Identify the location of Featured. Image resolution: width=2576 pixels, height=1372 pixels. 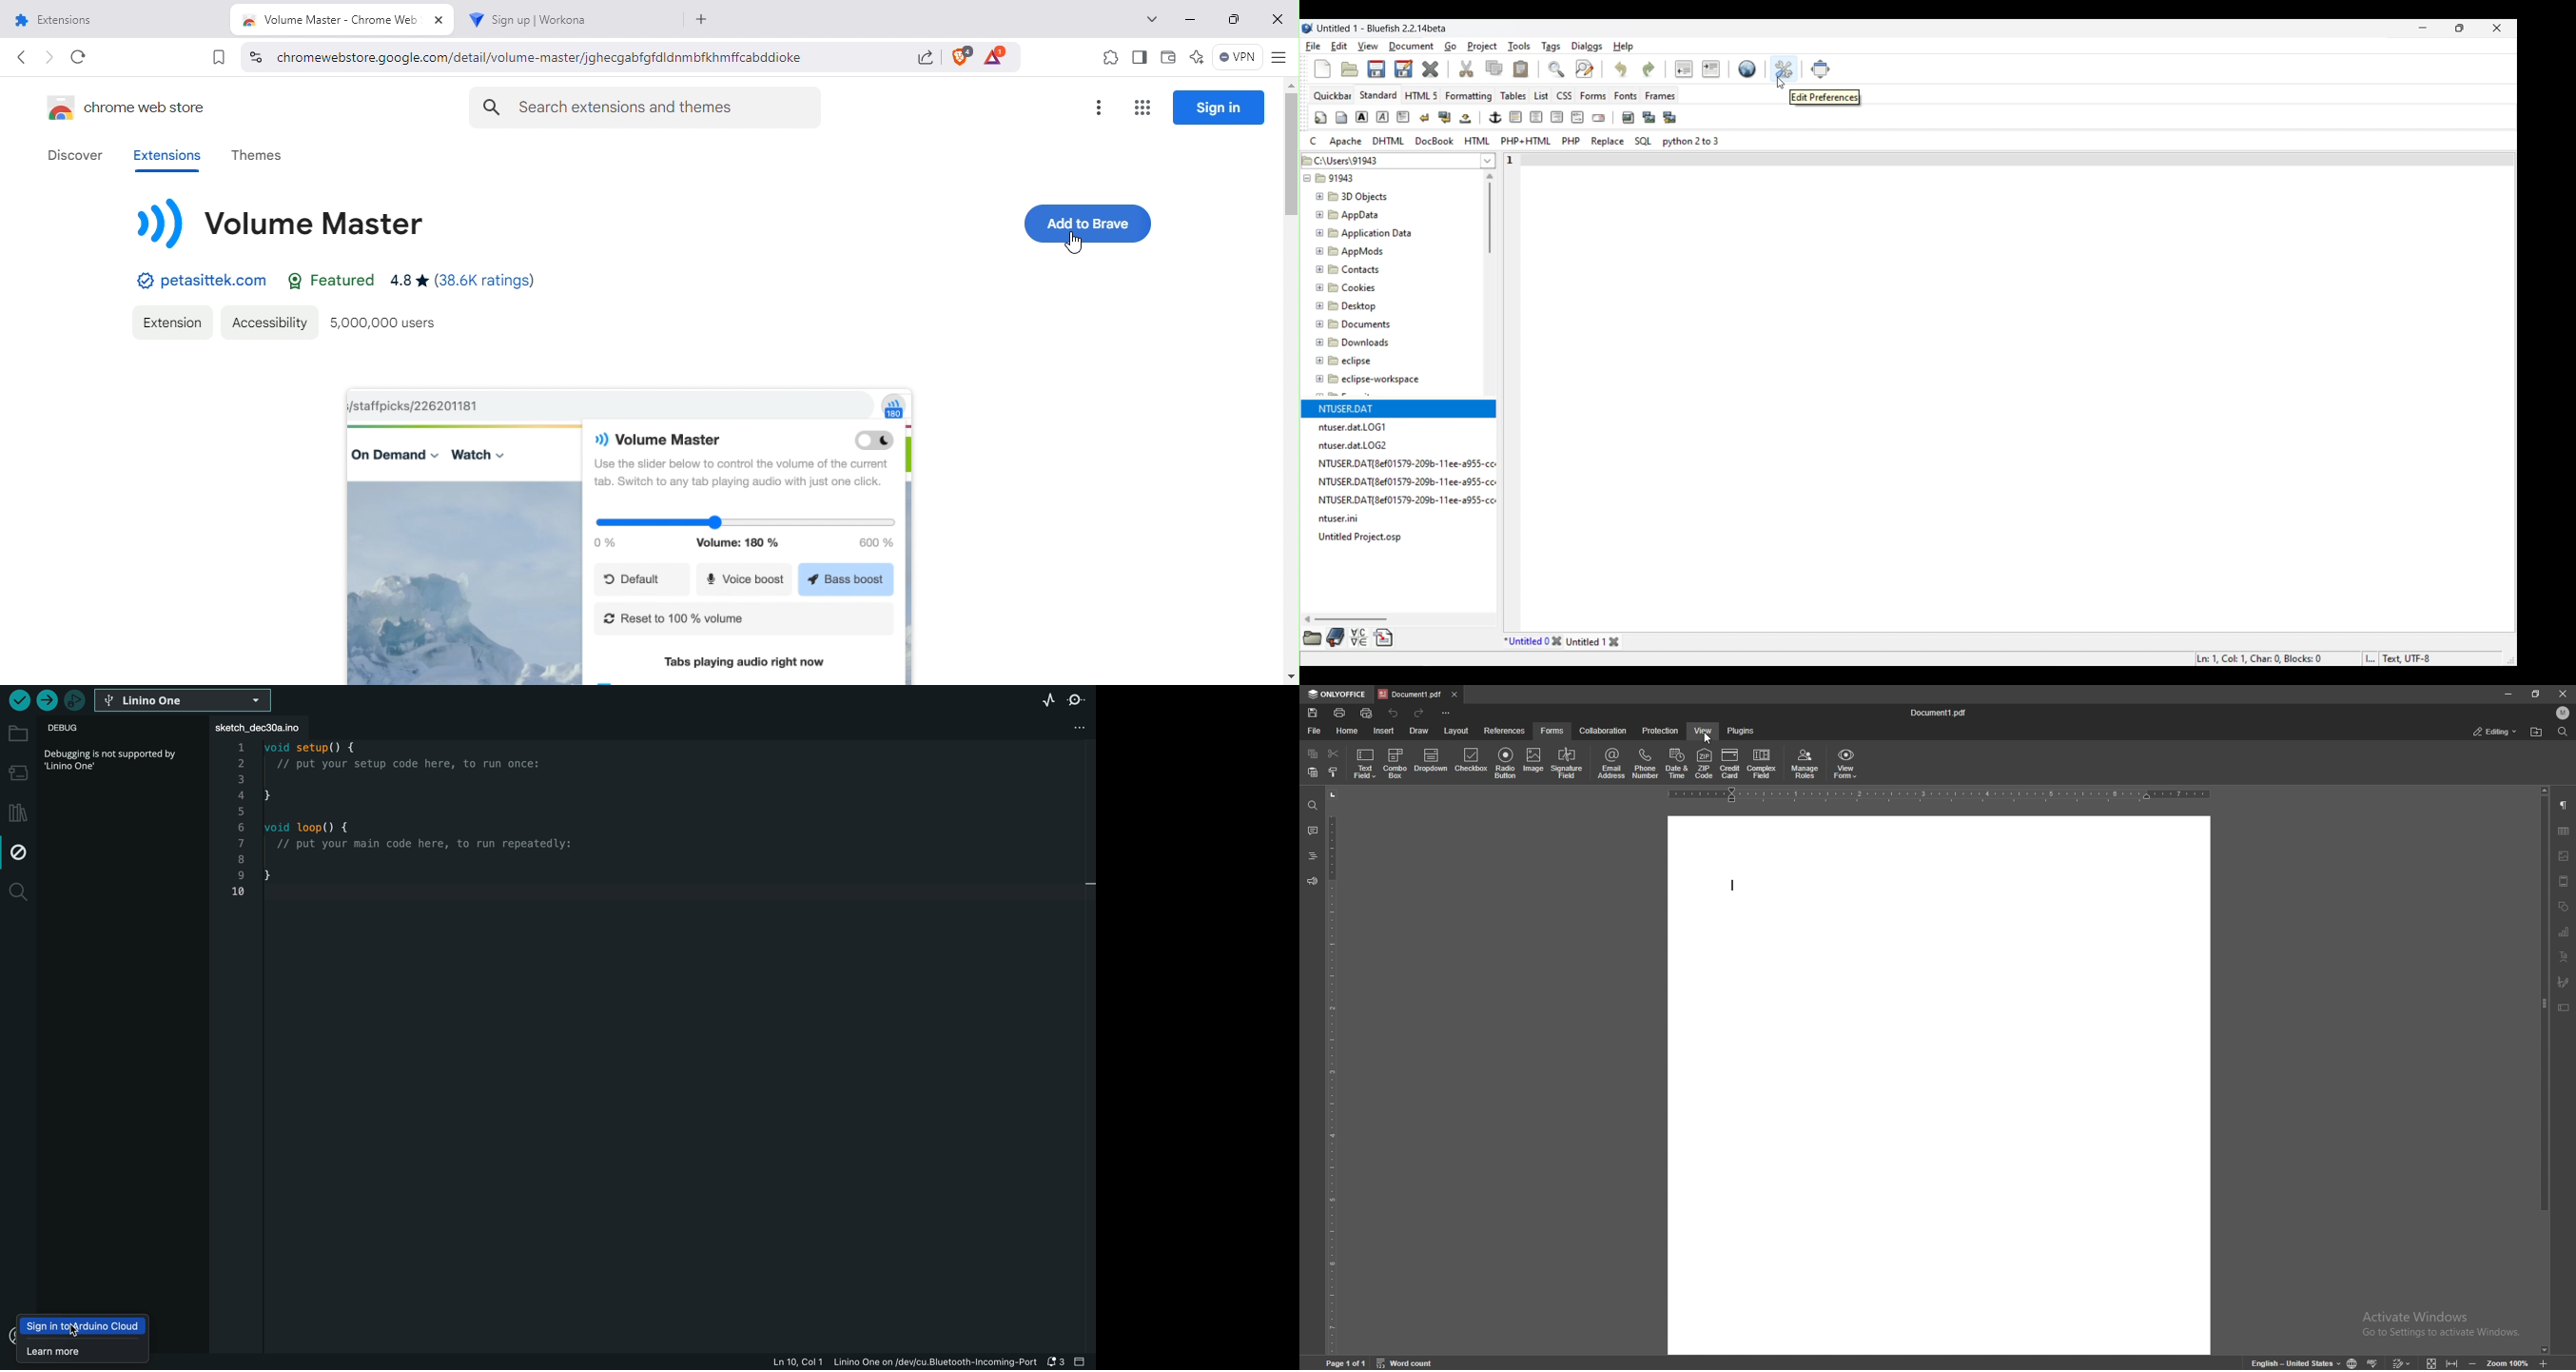
(334, 282).